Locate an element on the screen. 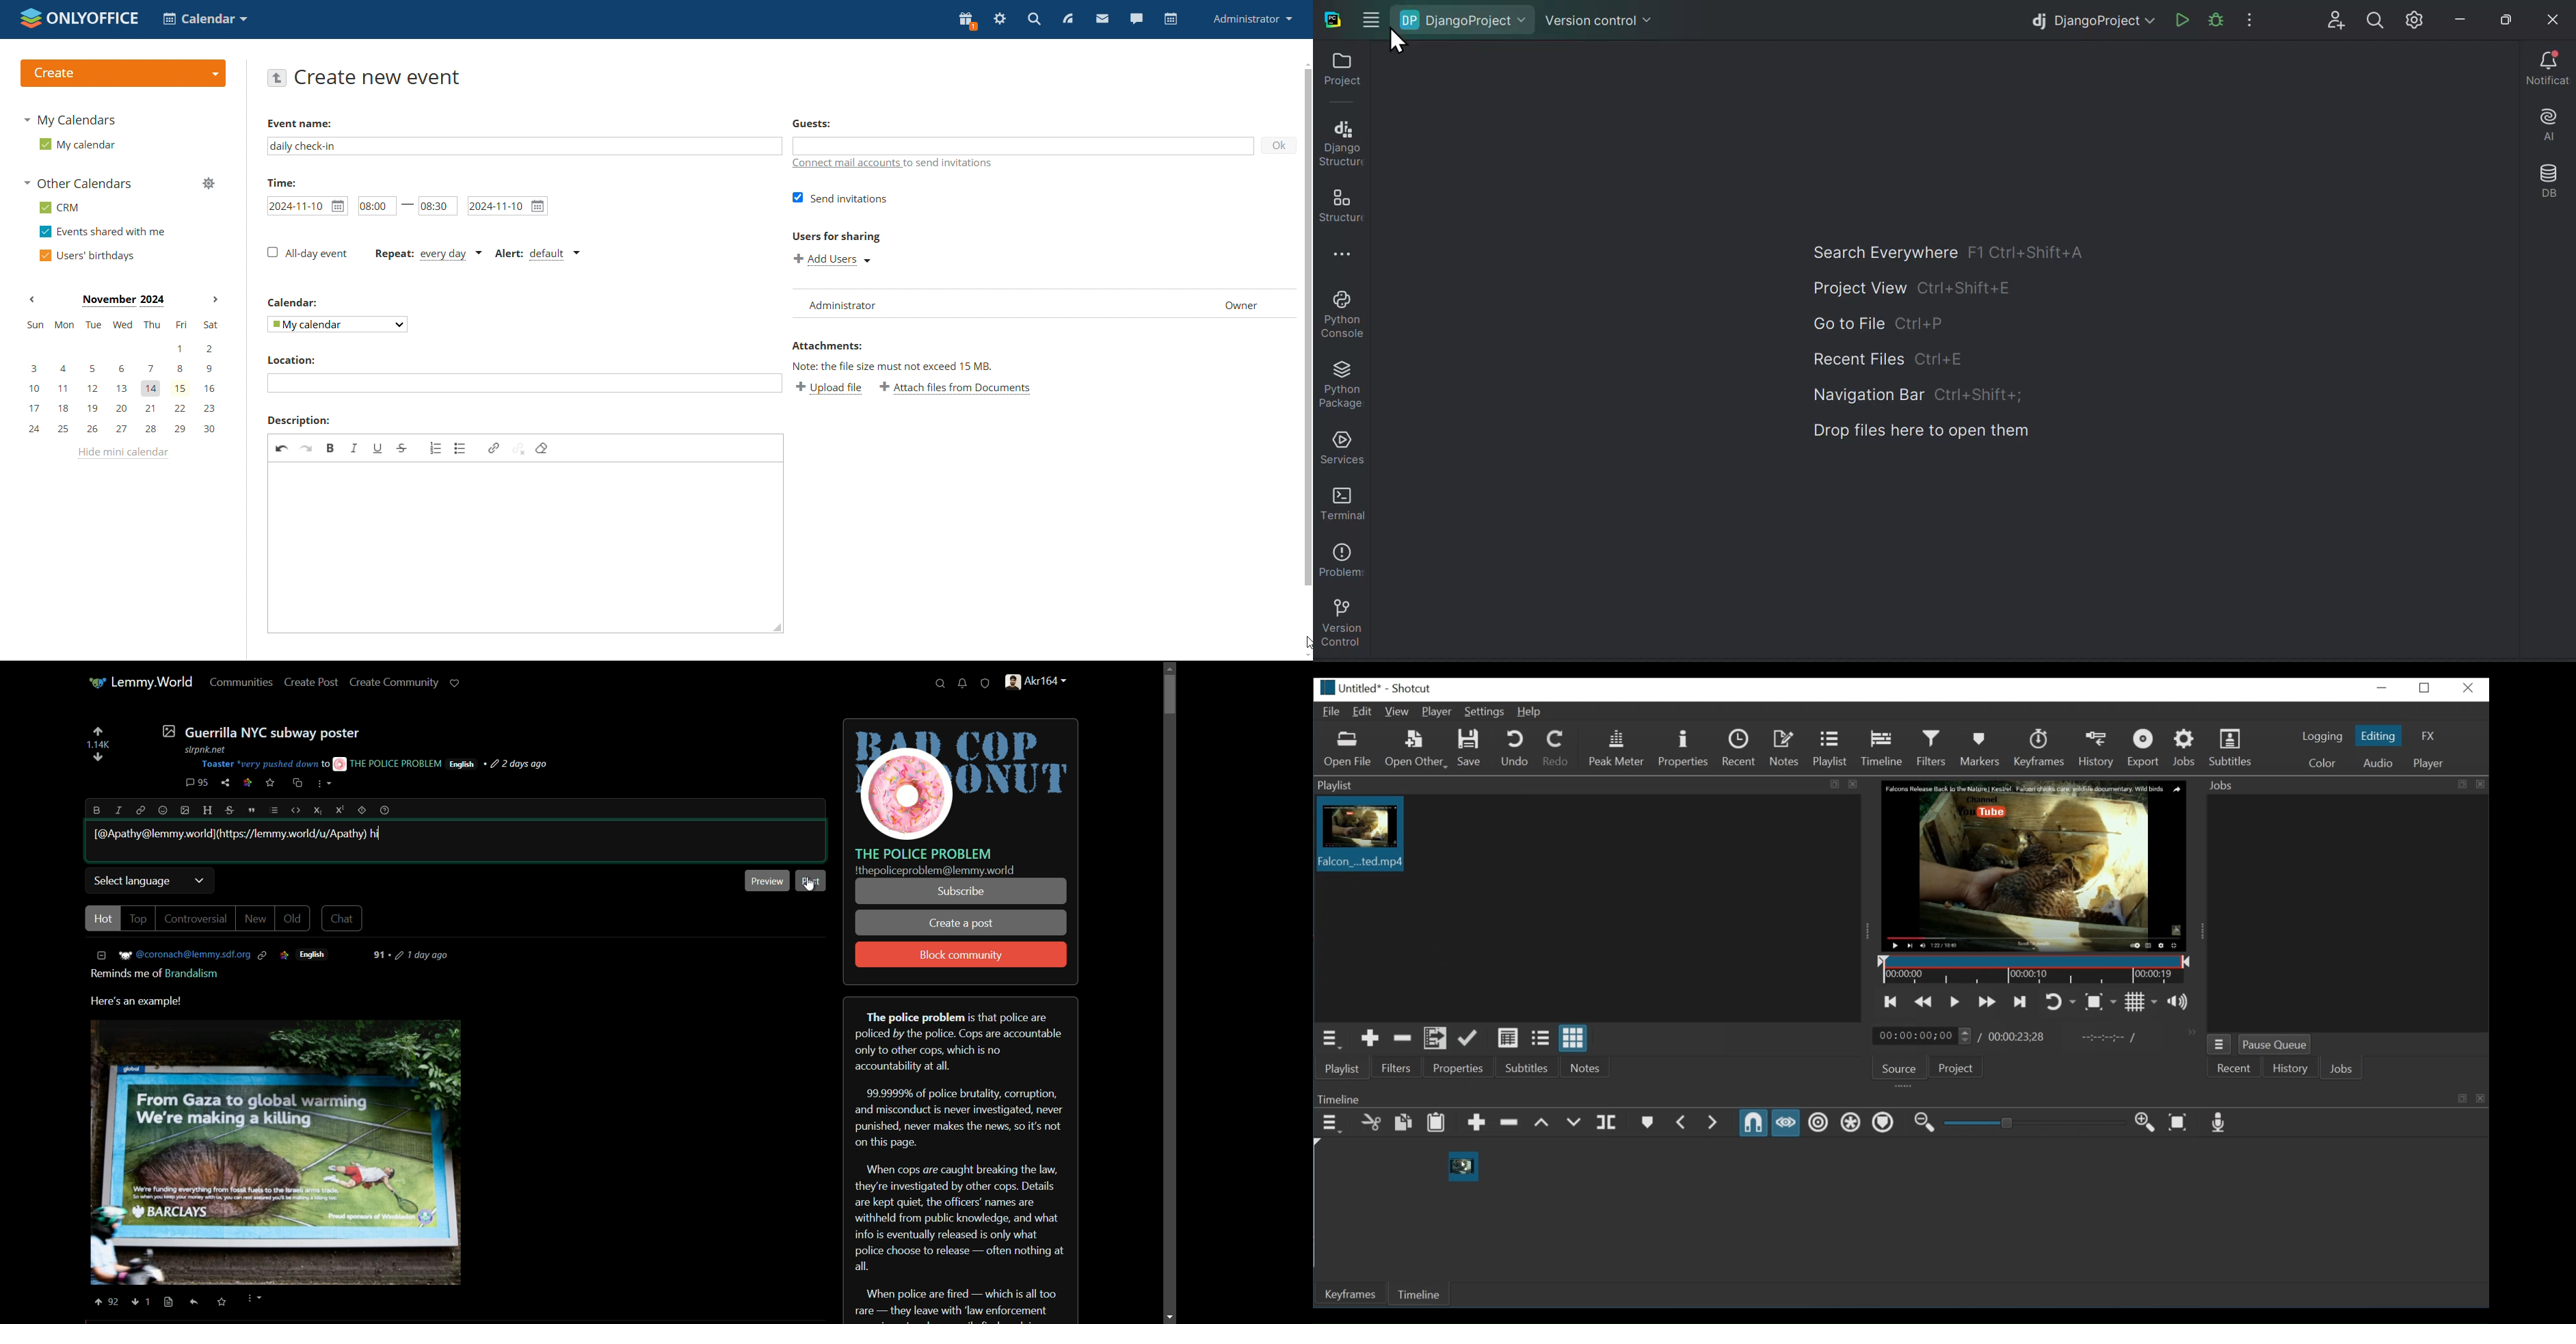  cursor is located at coordinates (1464, 1165).